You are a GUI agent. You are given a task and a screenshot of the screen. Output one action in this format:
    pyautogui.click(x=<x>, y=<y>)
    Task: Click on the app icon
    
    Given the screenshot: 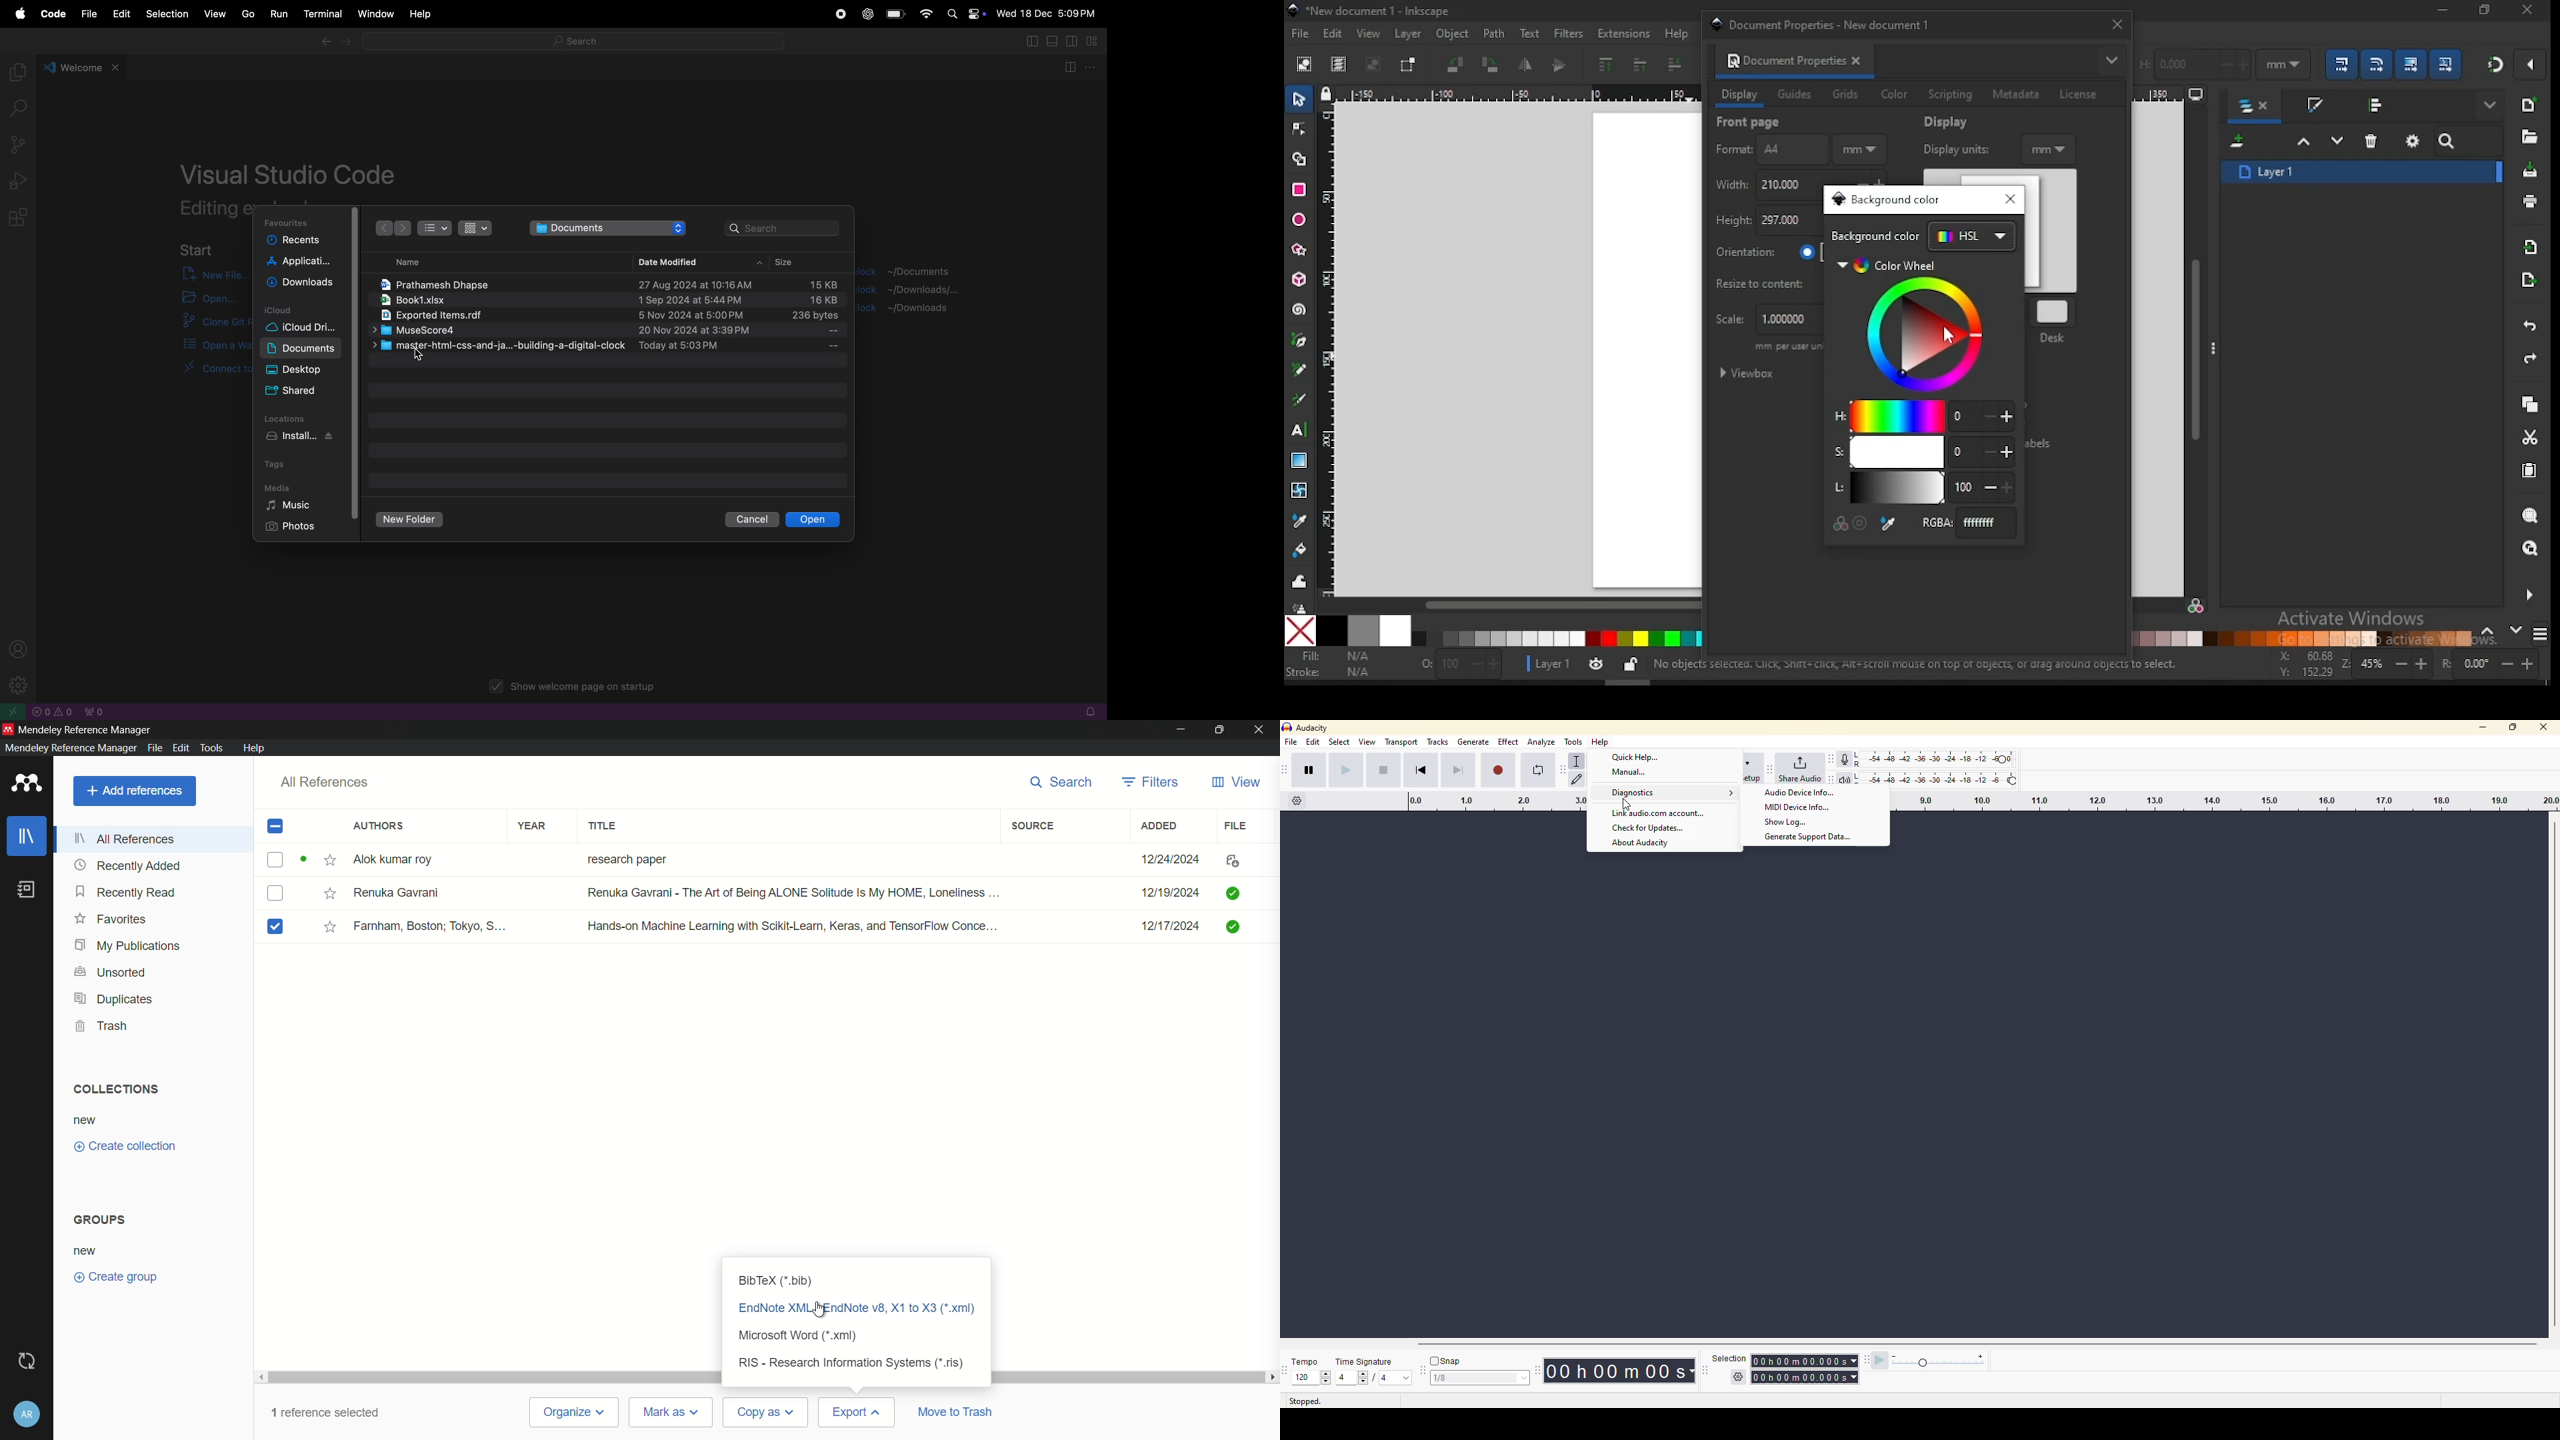 What is the action you would take?
    pyautogui.click(x=27, y=783)
    